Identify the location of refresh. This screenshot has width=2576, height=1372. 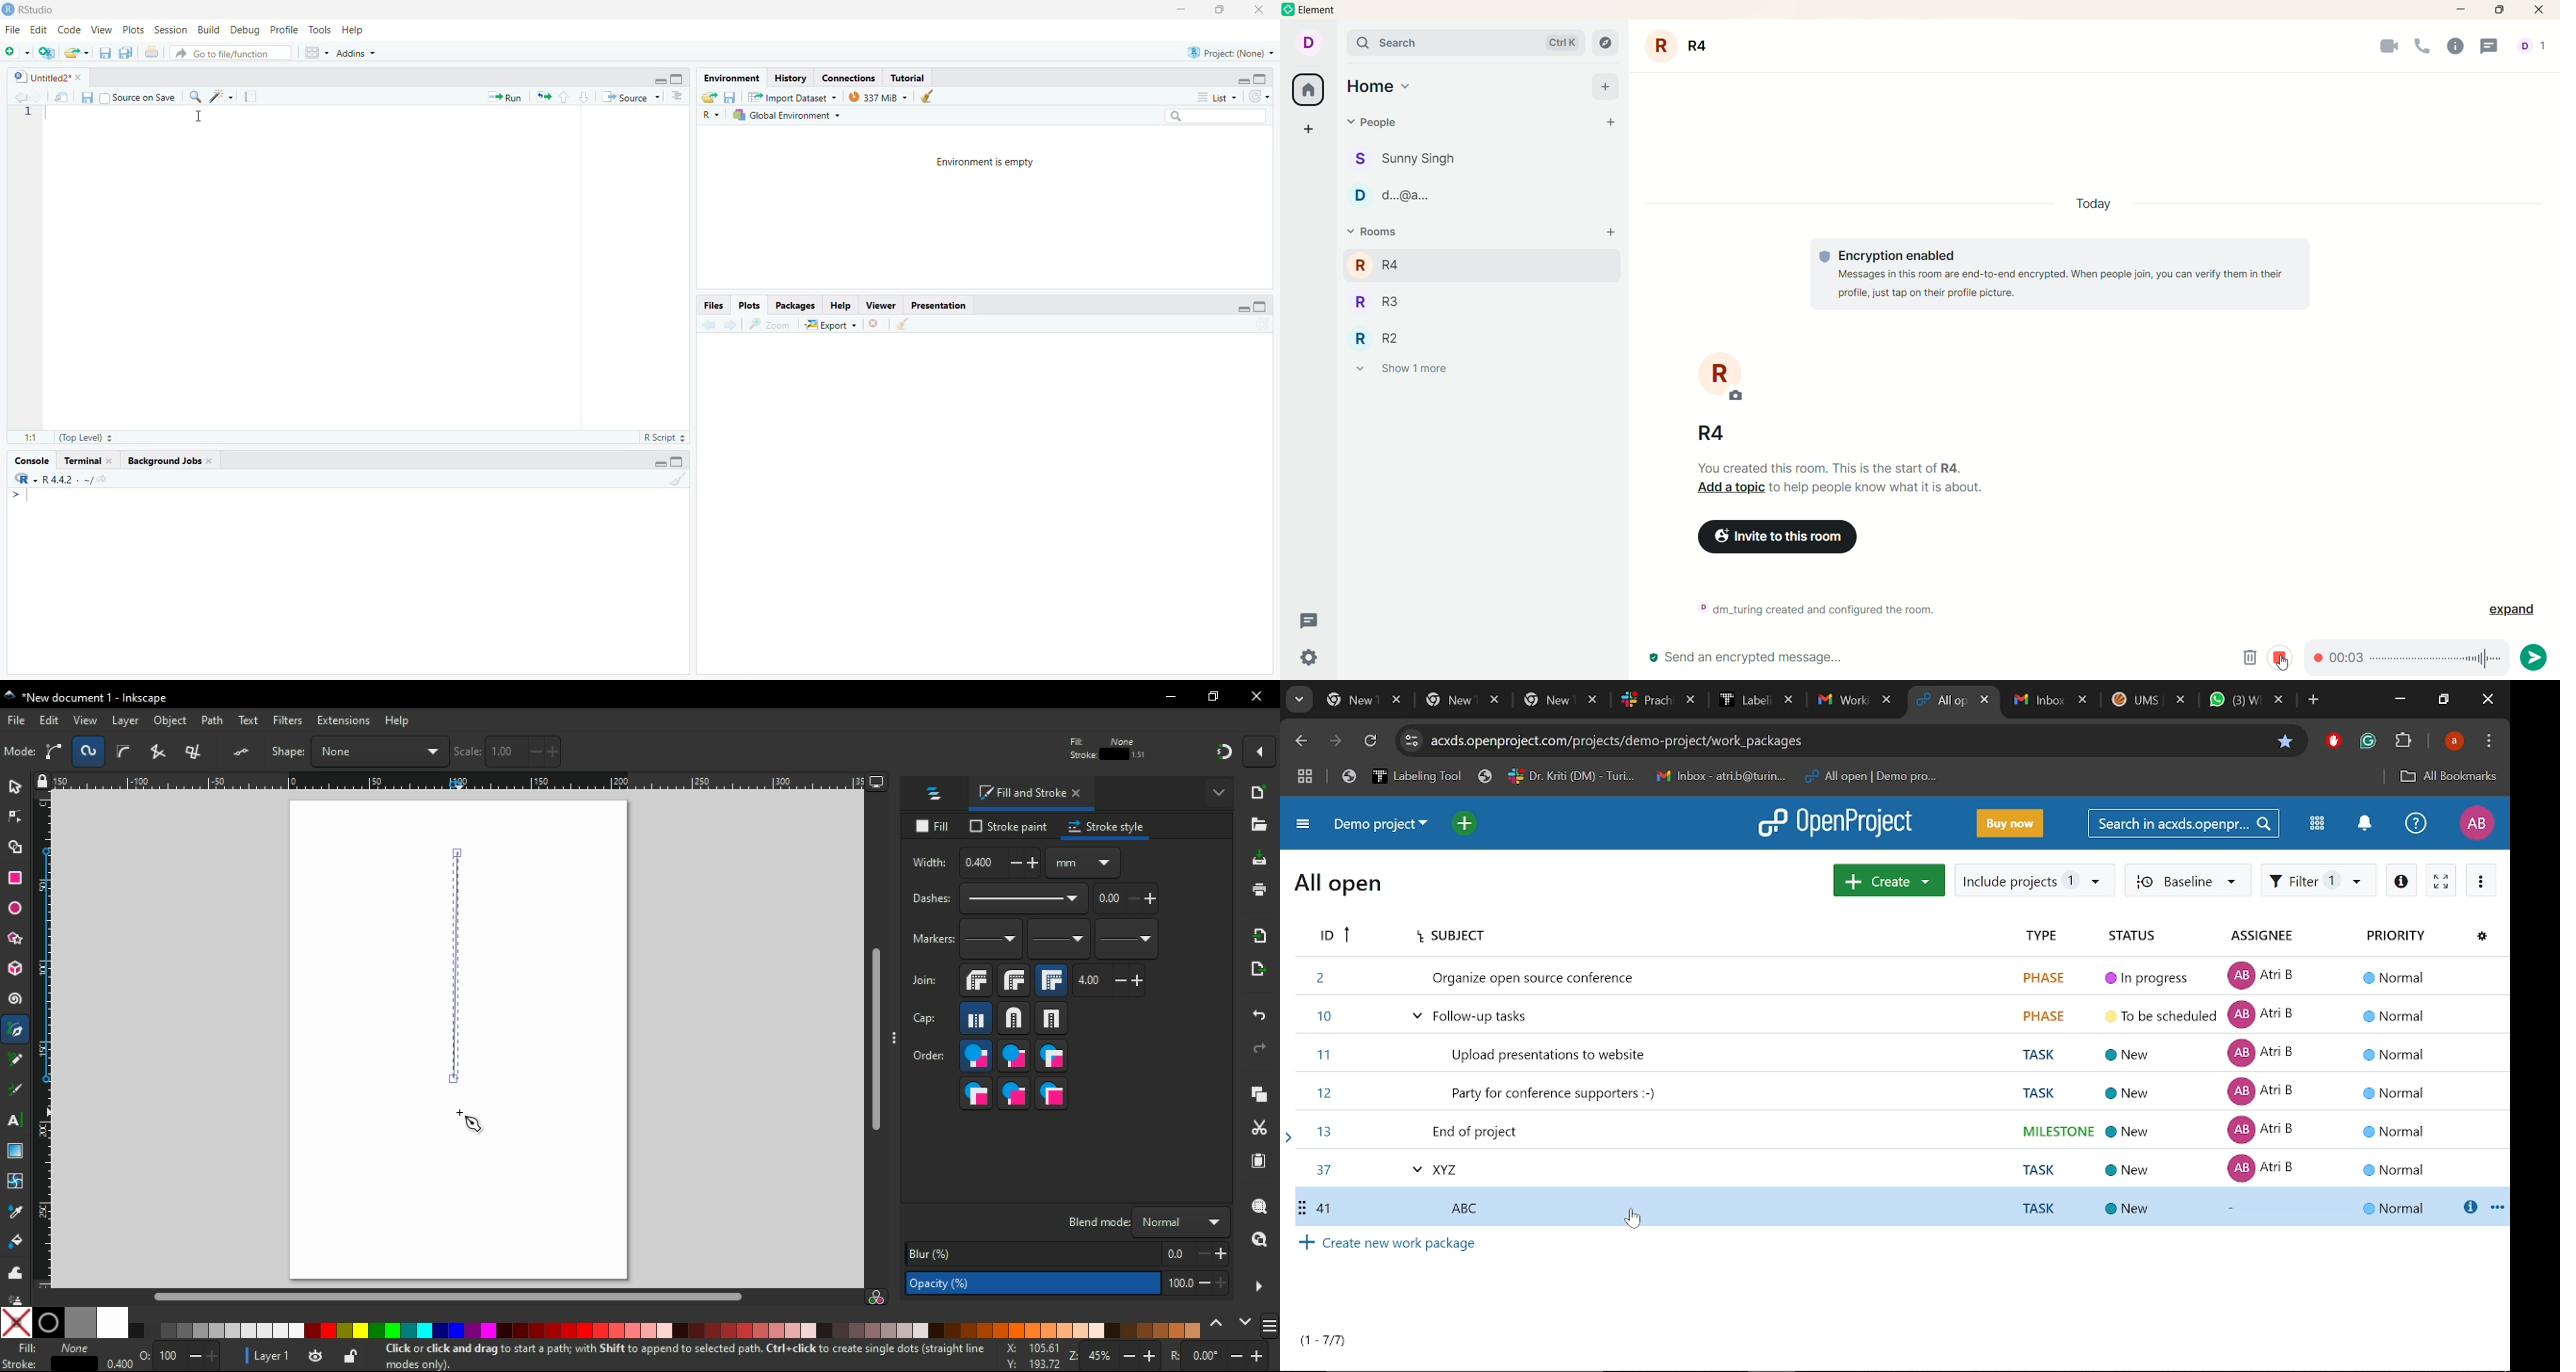
(1261, 96).